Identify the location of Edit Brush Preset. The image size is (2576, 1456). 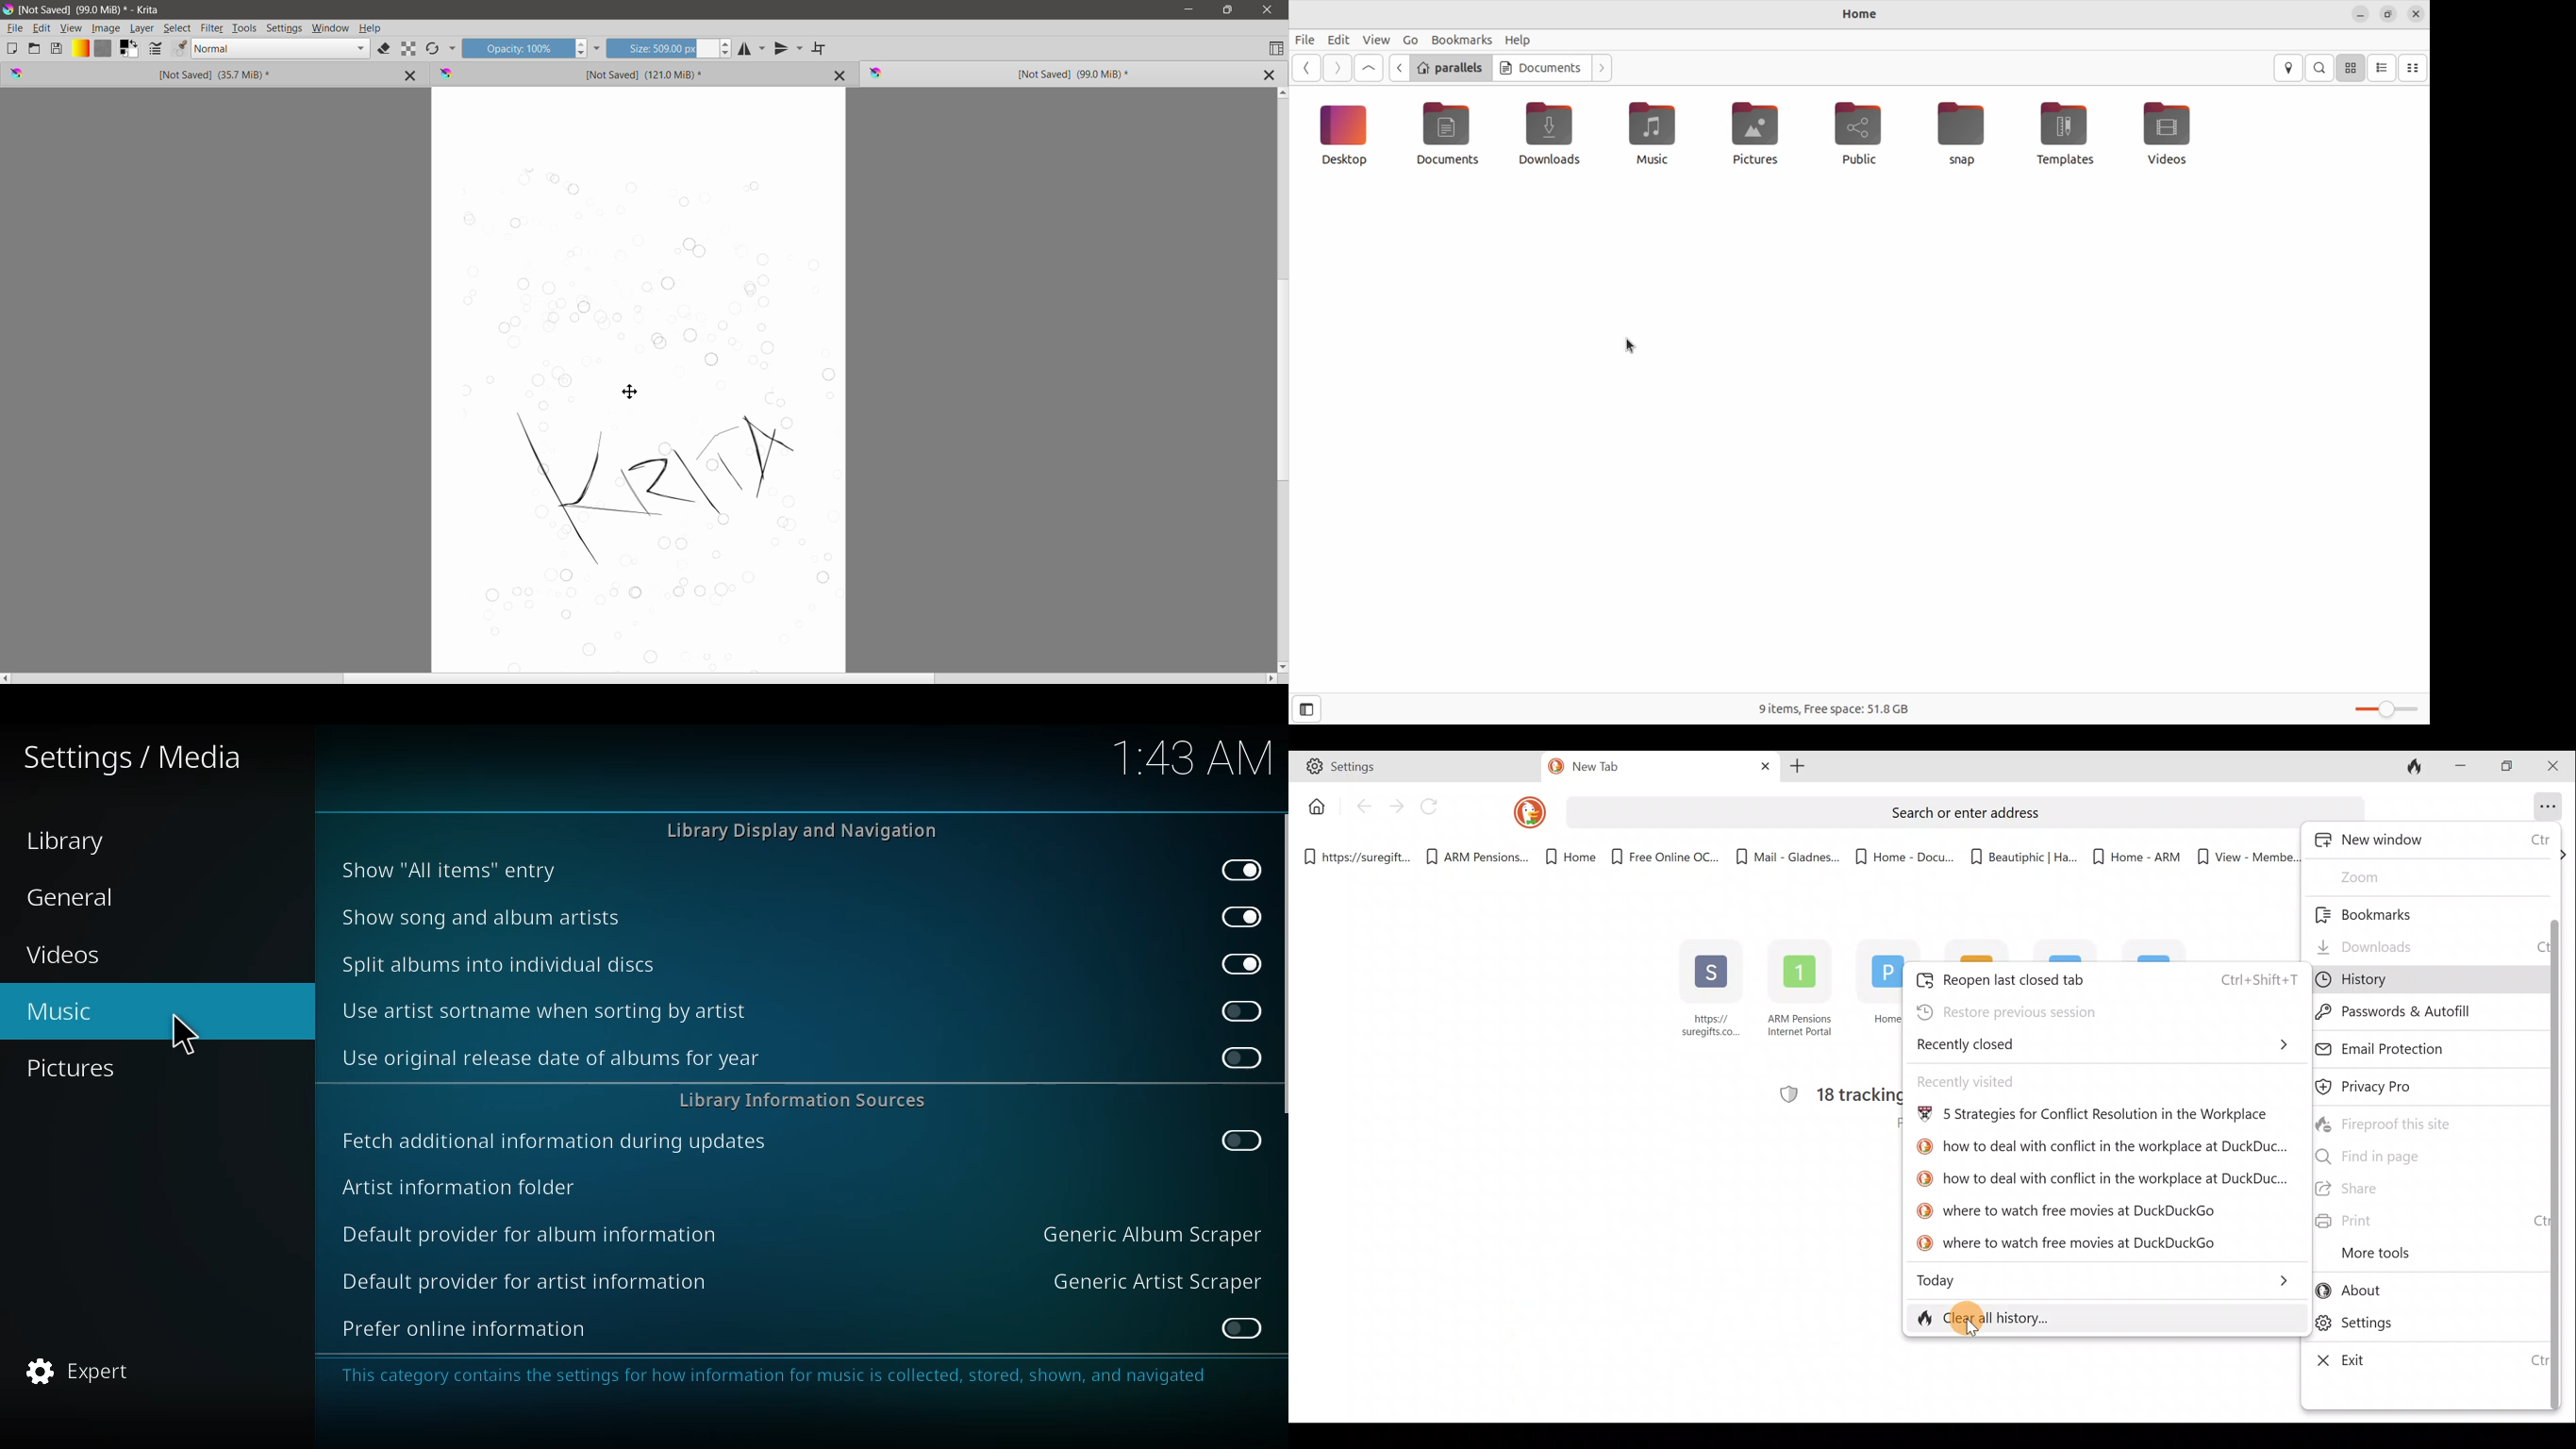
(179, 49).